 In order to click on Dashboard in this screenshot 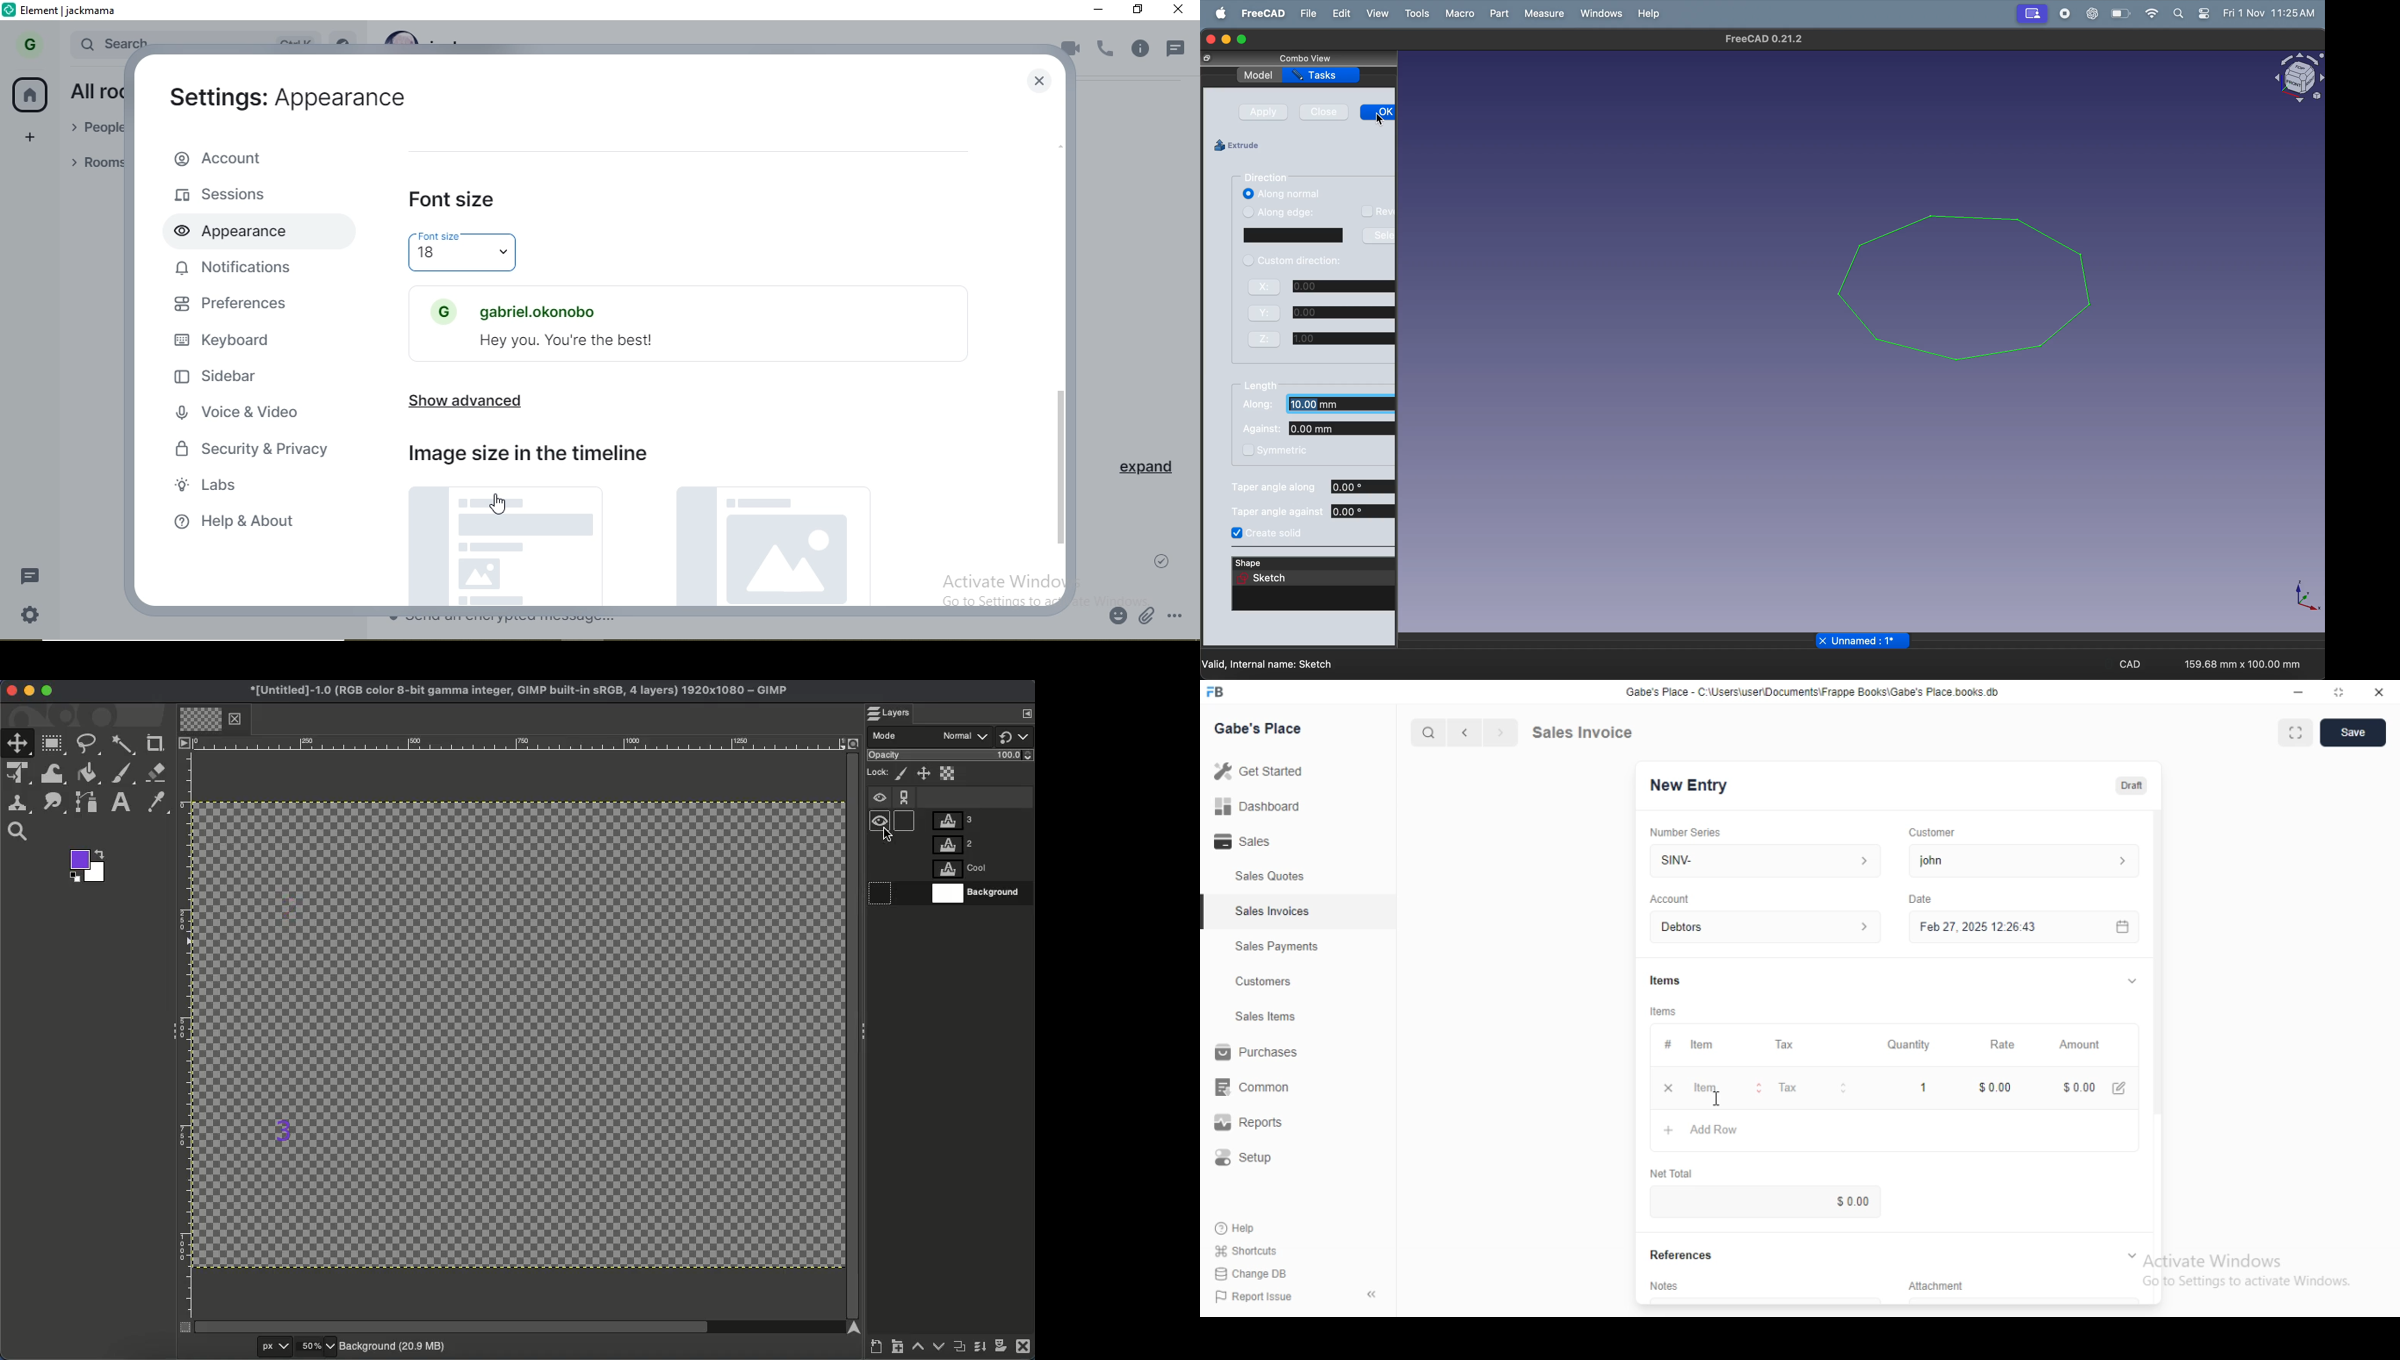, I will do `click(1257, 807)`.